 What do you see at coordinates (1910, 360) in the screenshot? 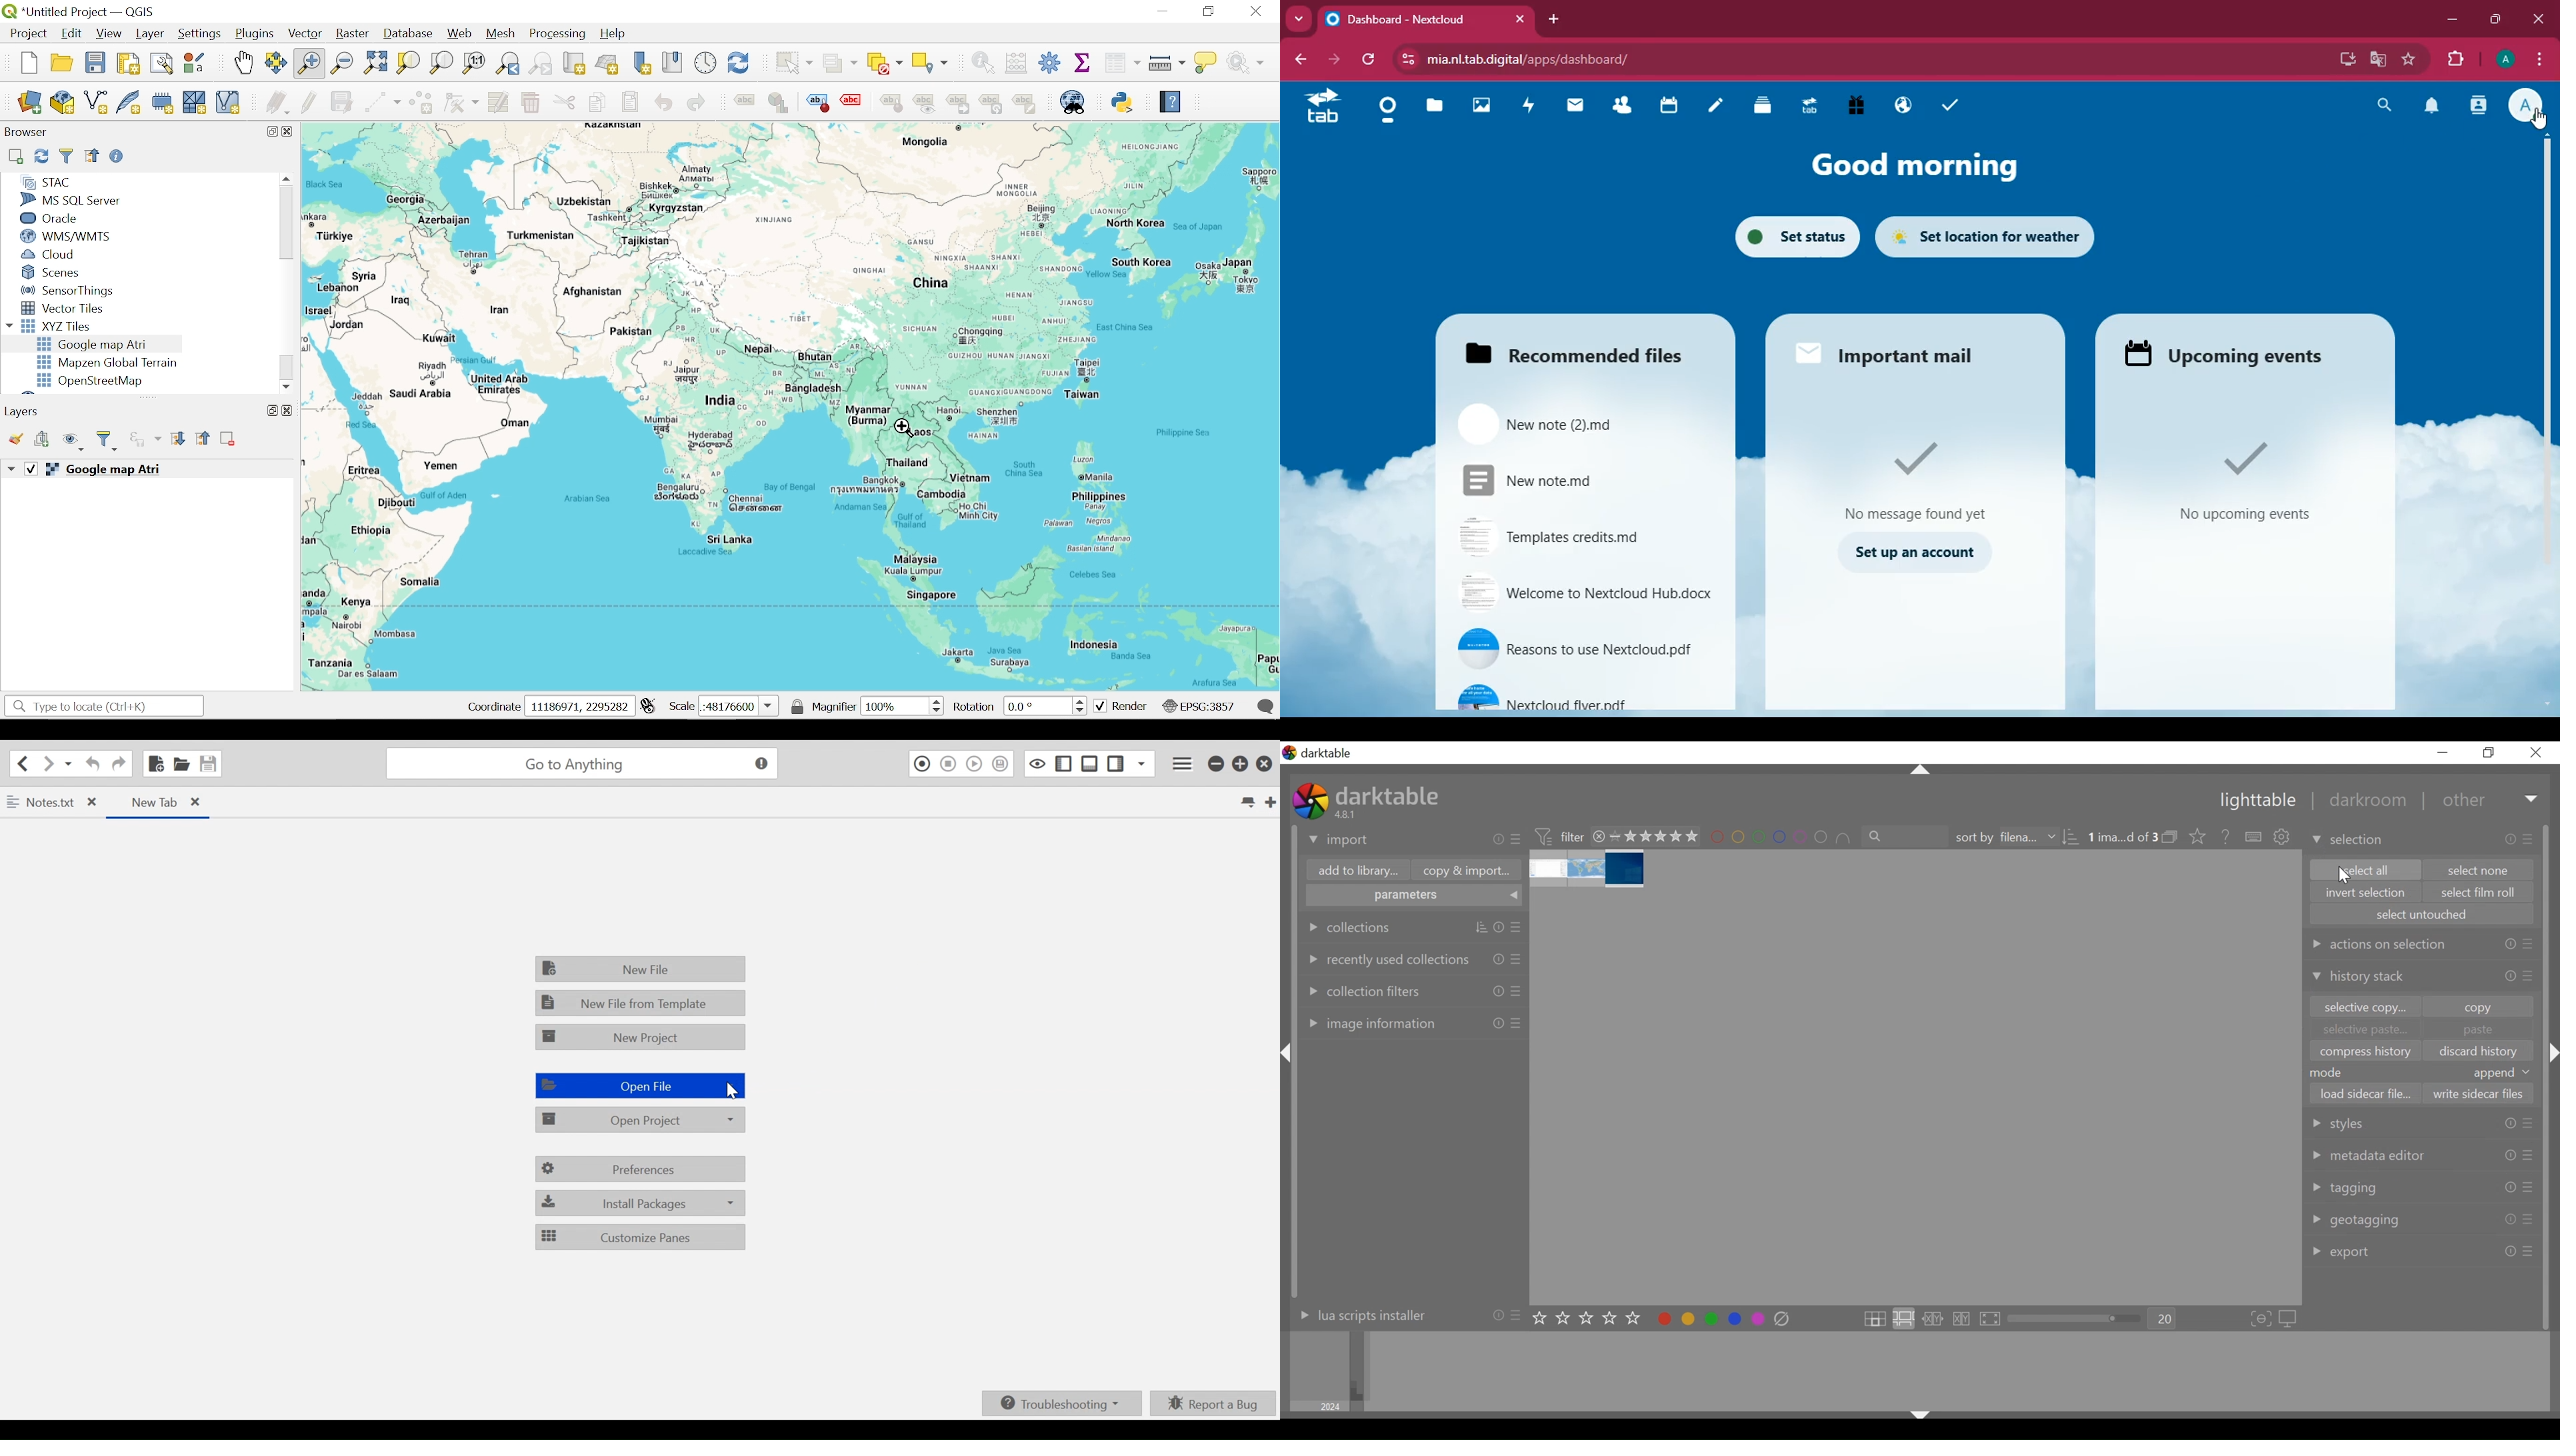
I see `Important mail` at bounding box center [1910, 360].